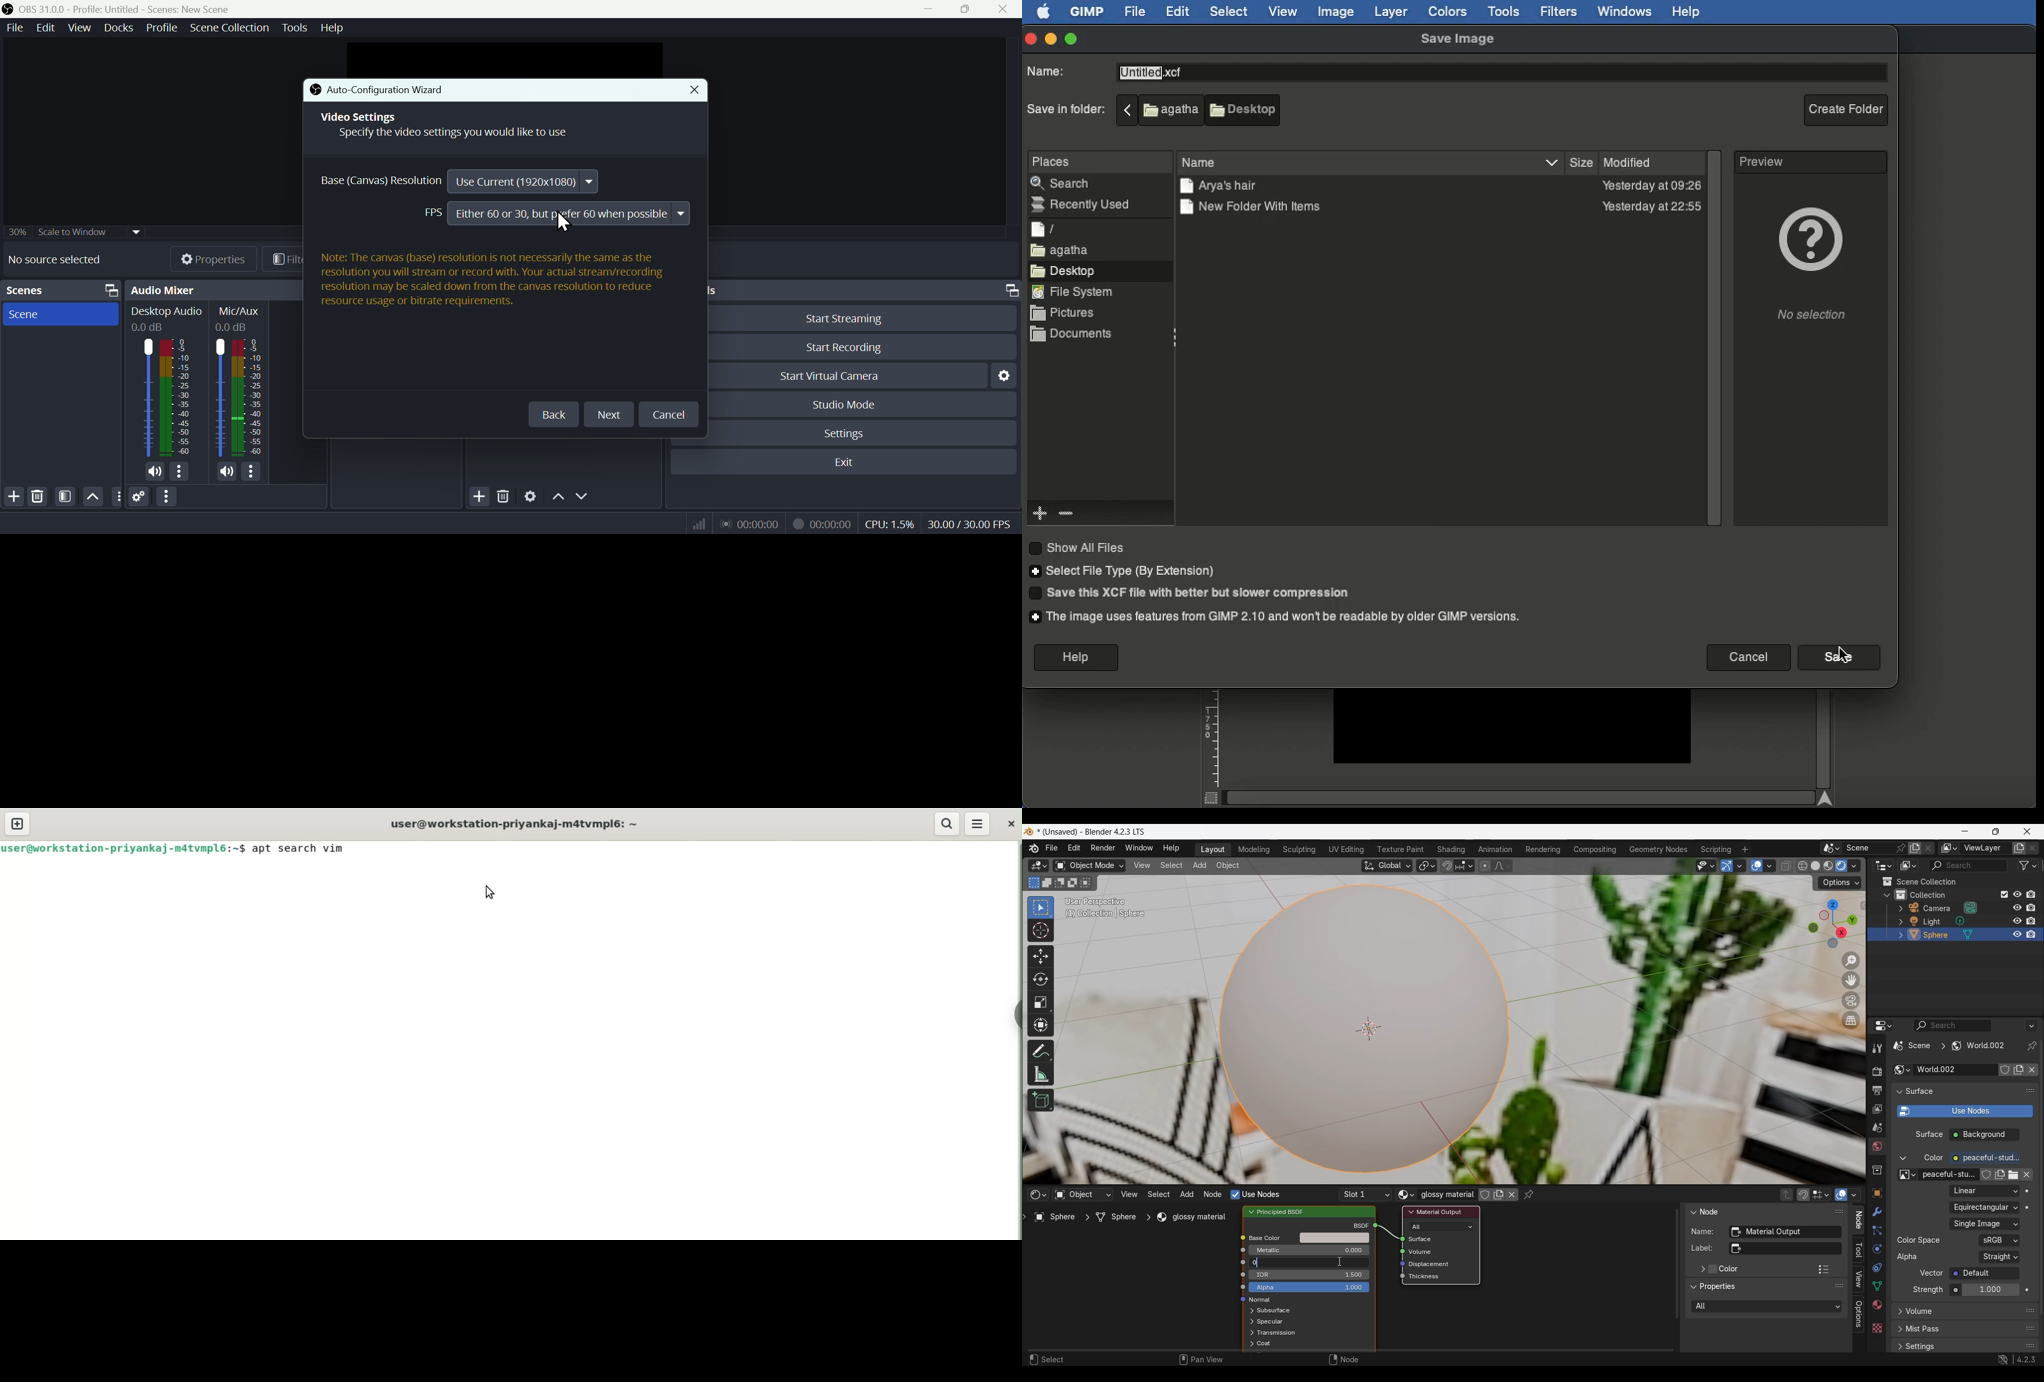 The width and height of the screenshot is (2044, 1400). What do you see at coordinates (1496, 849) in the screenshot?
I see `Animation workspace` at bounding box center [1496, 849].